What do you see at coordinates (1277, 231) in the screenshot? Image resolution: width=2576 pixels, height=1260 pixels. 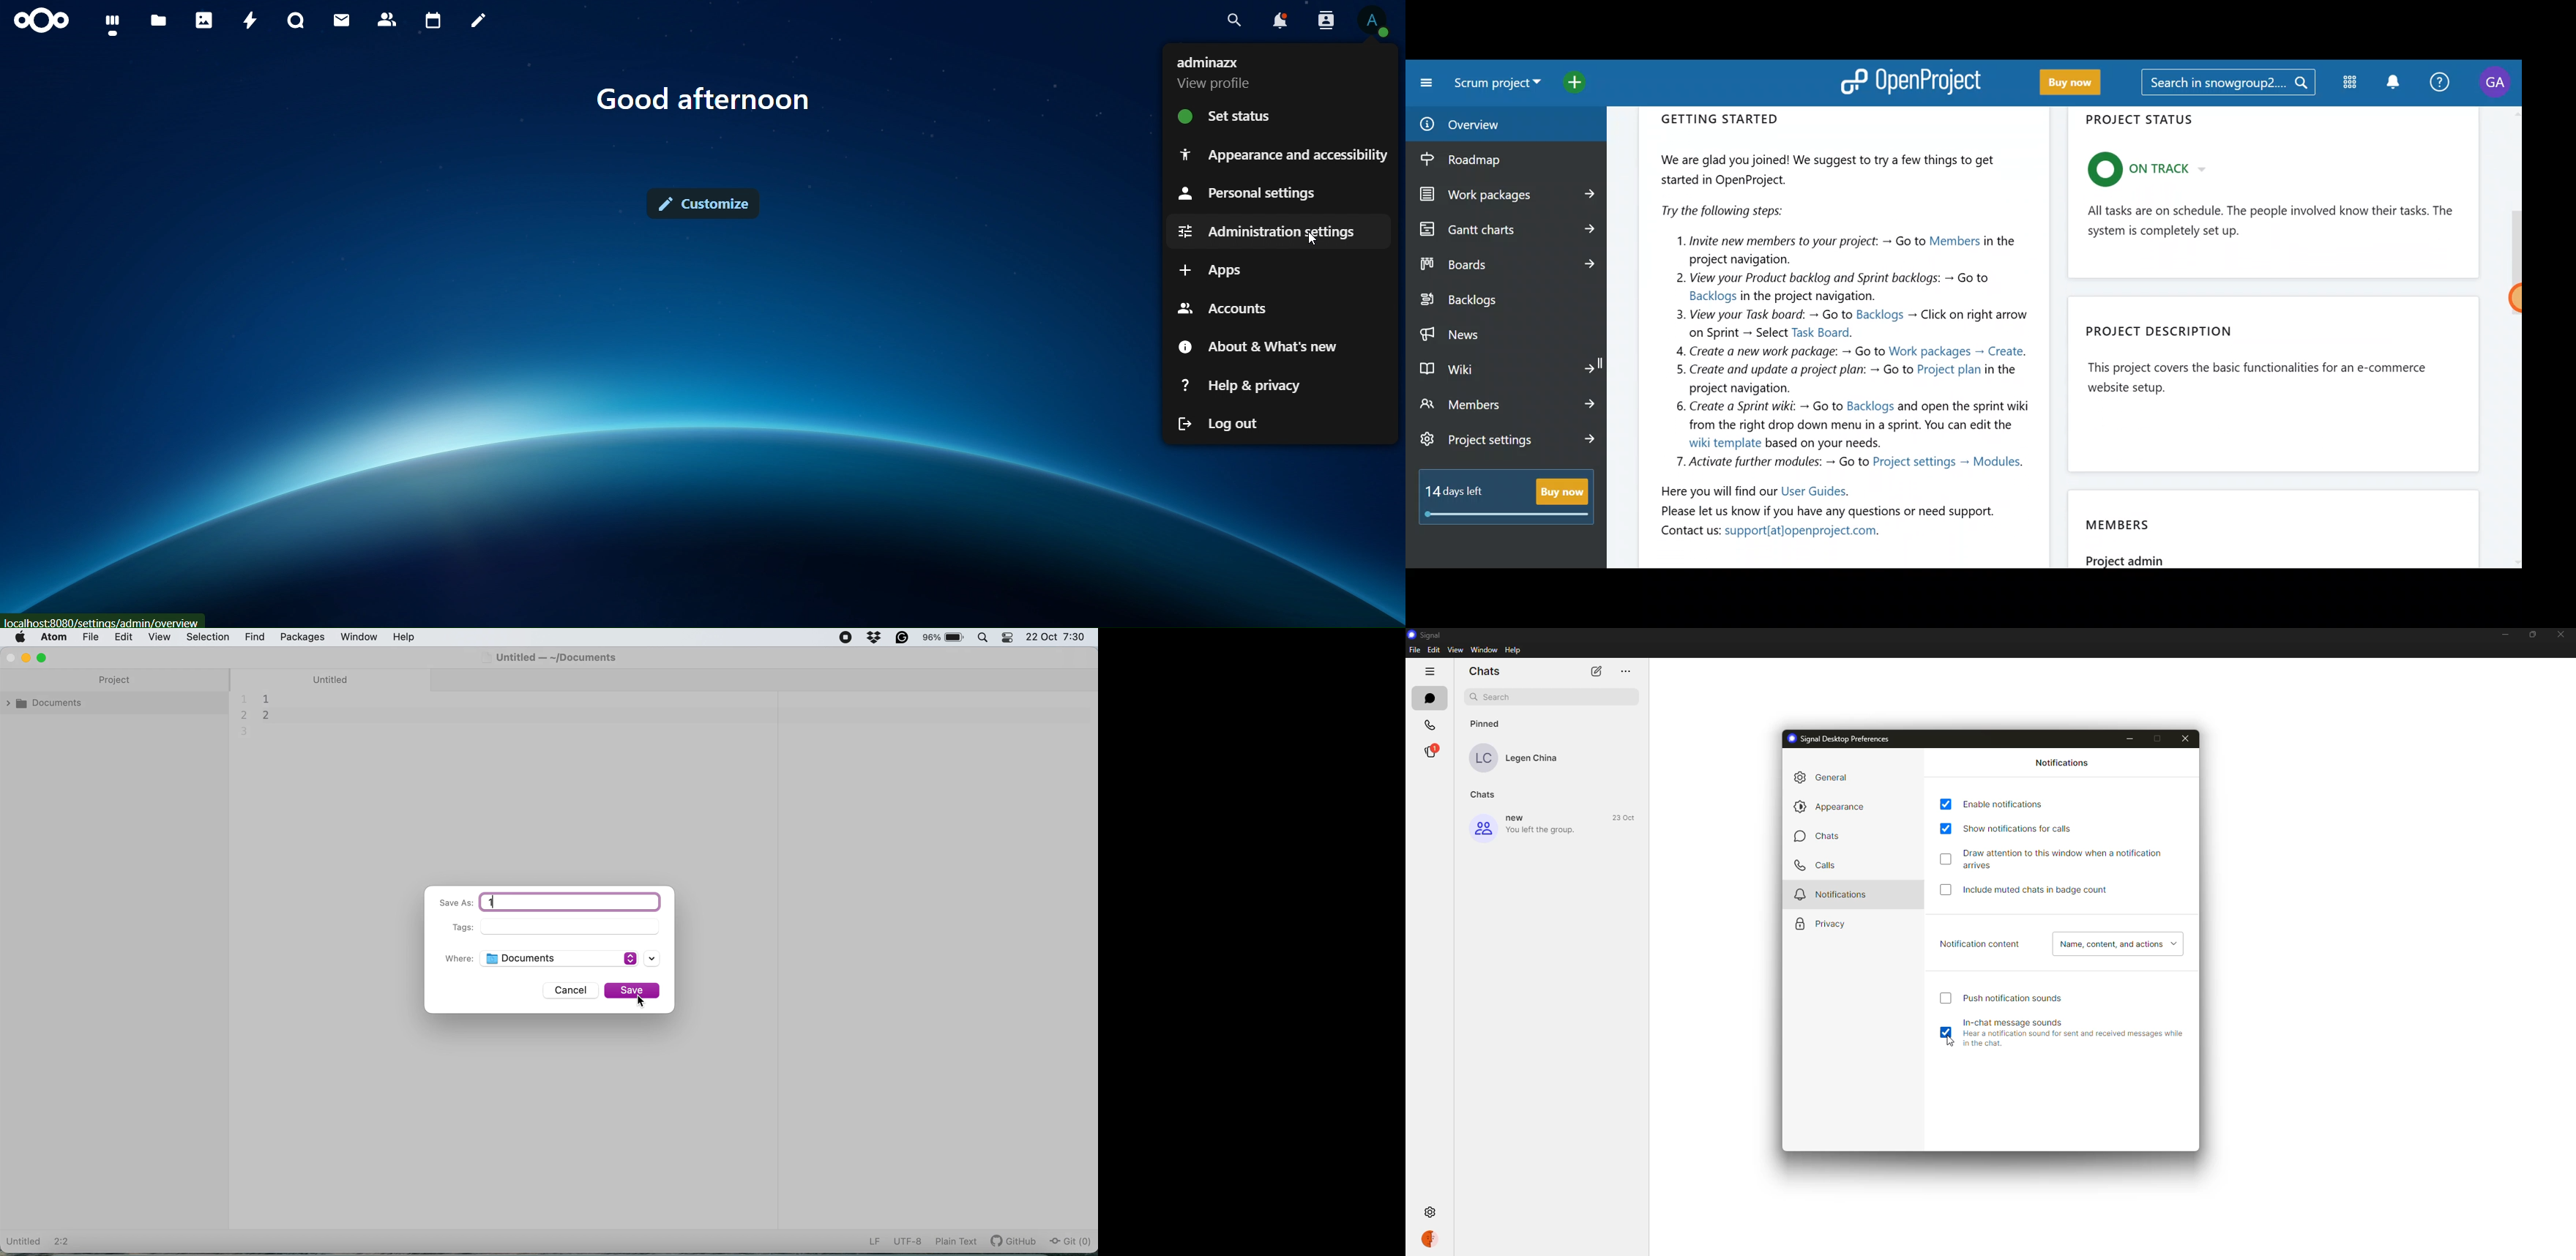 I see `administration settings` at bounding box center [1277, 231].